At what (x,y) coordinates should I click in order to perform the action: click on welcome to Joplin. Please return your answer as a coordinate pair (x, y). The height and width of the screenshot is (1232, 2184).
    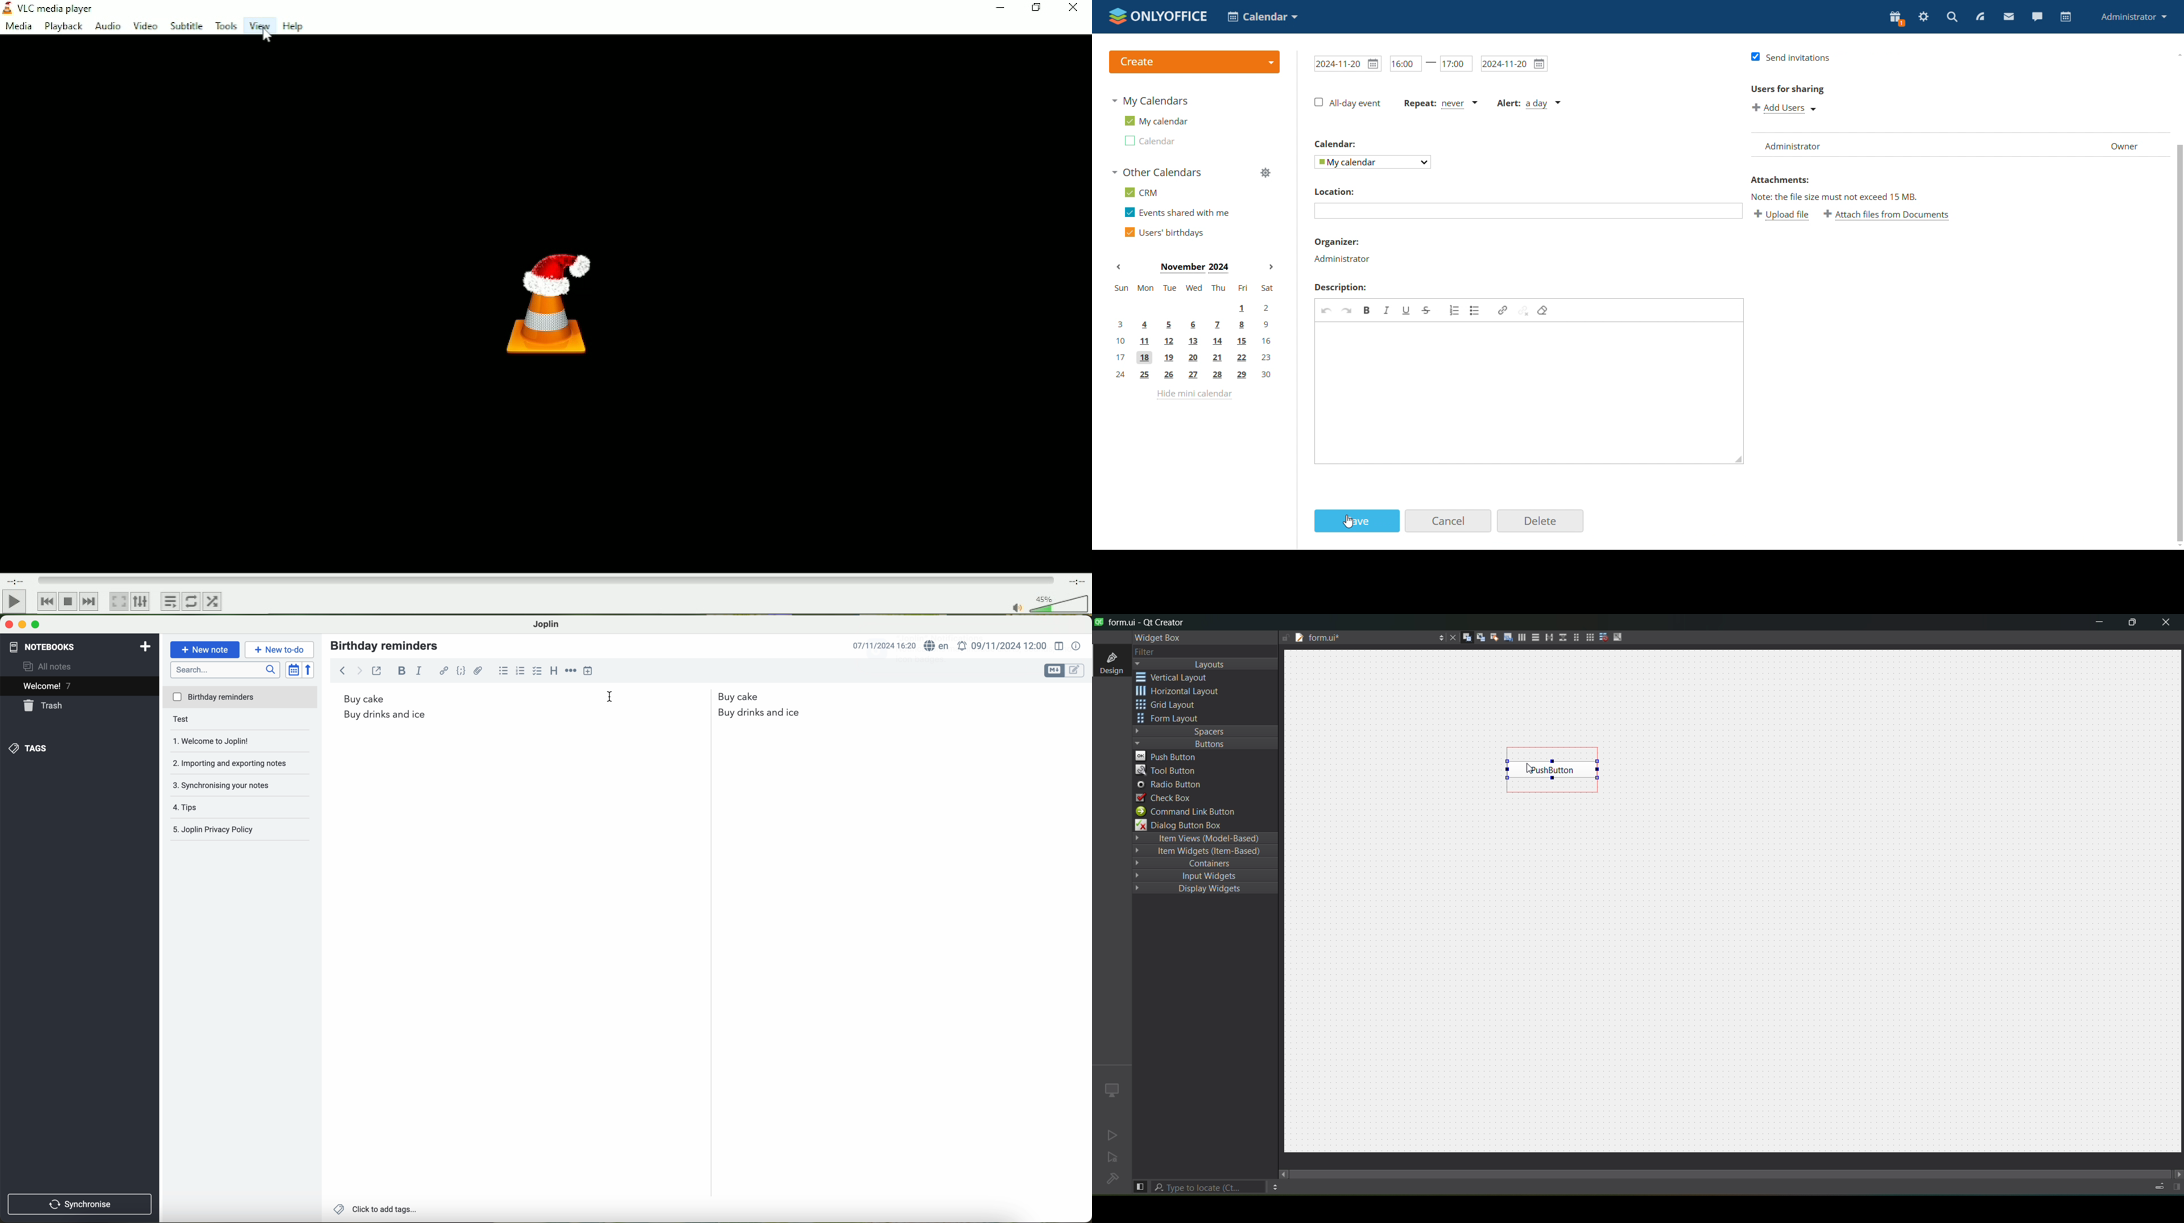
    Looking at the image, I should click on (222, 741).